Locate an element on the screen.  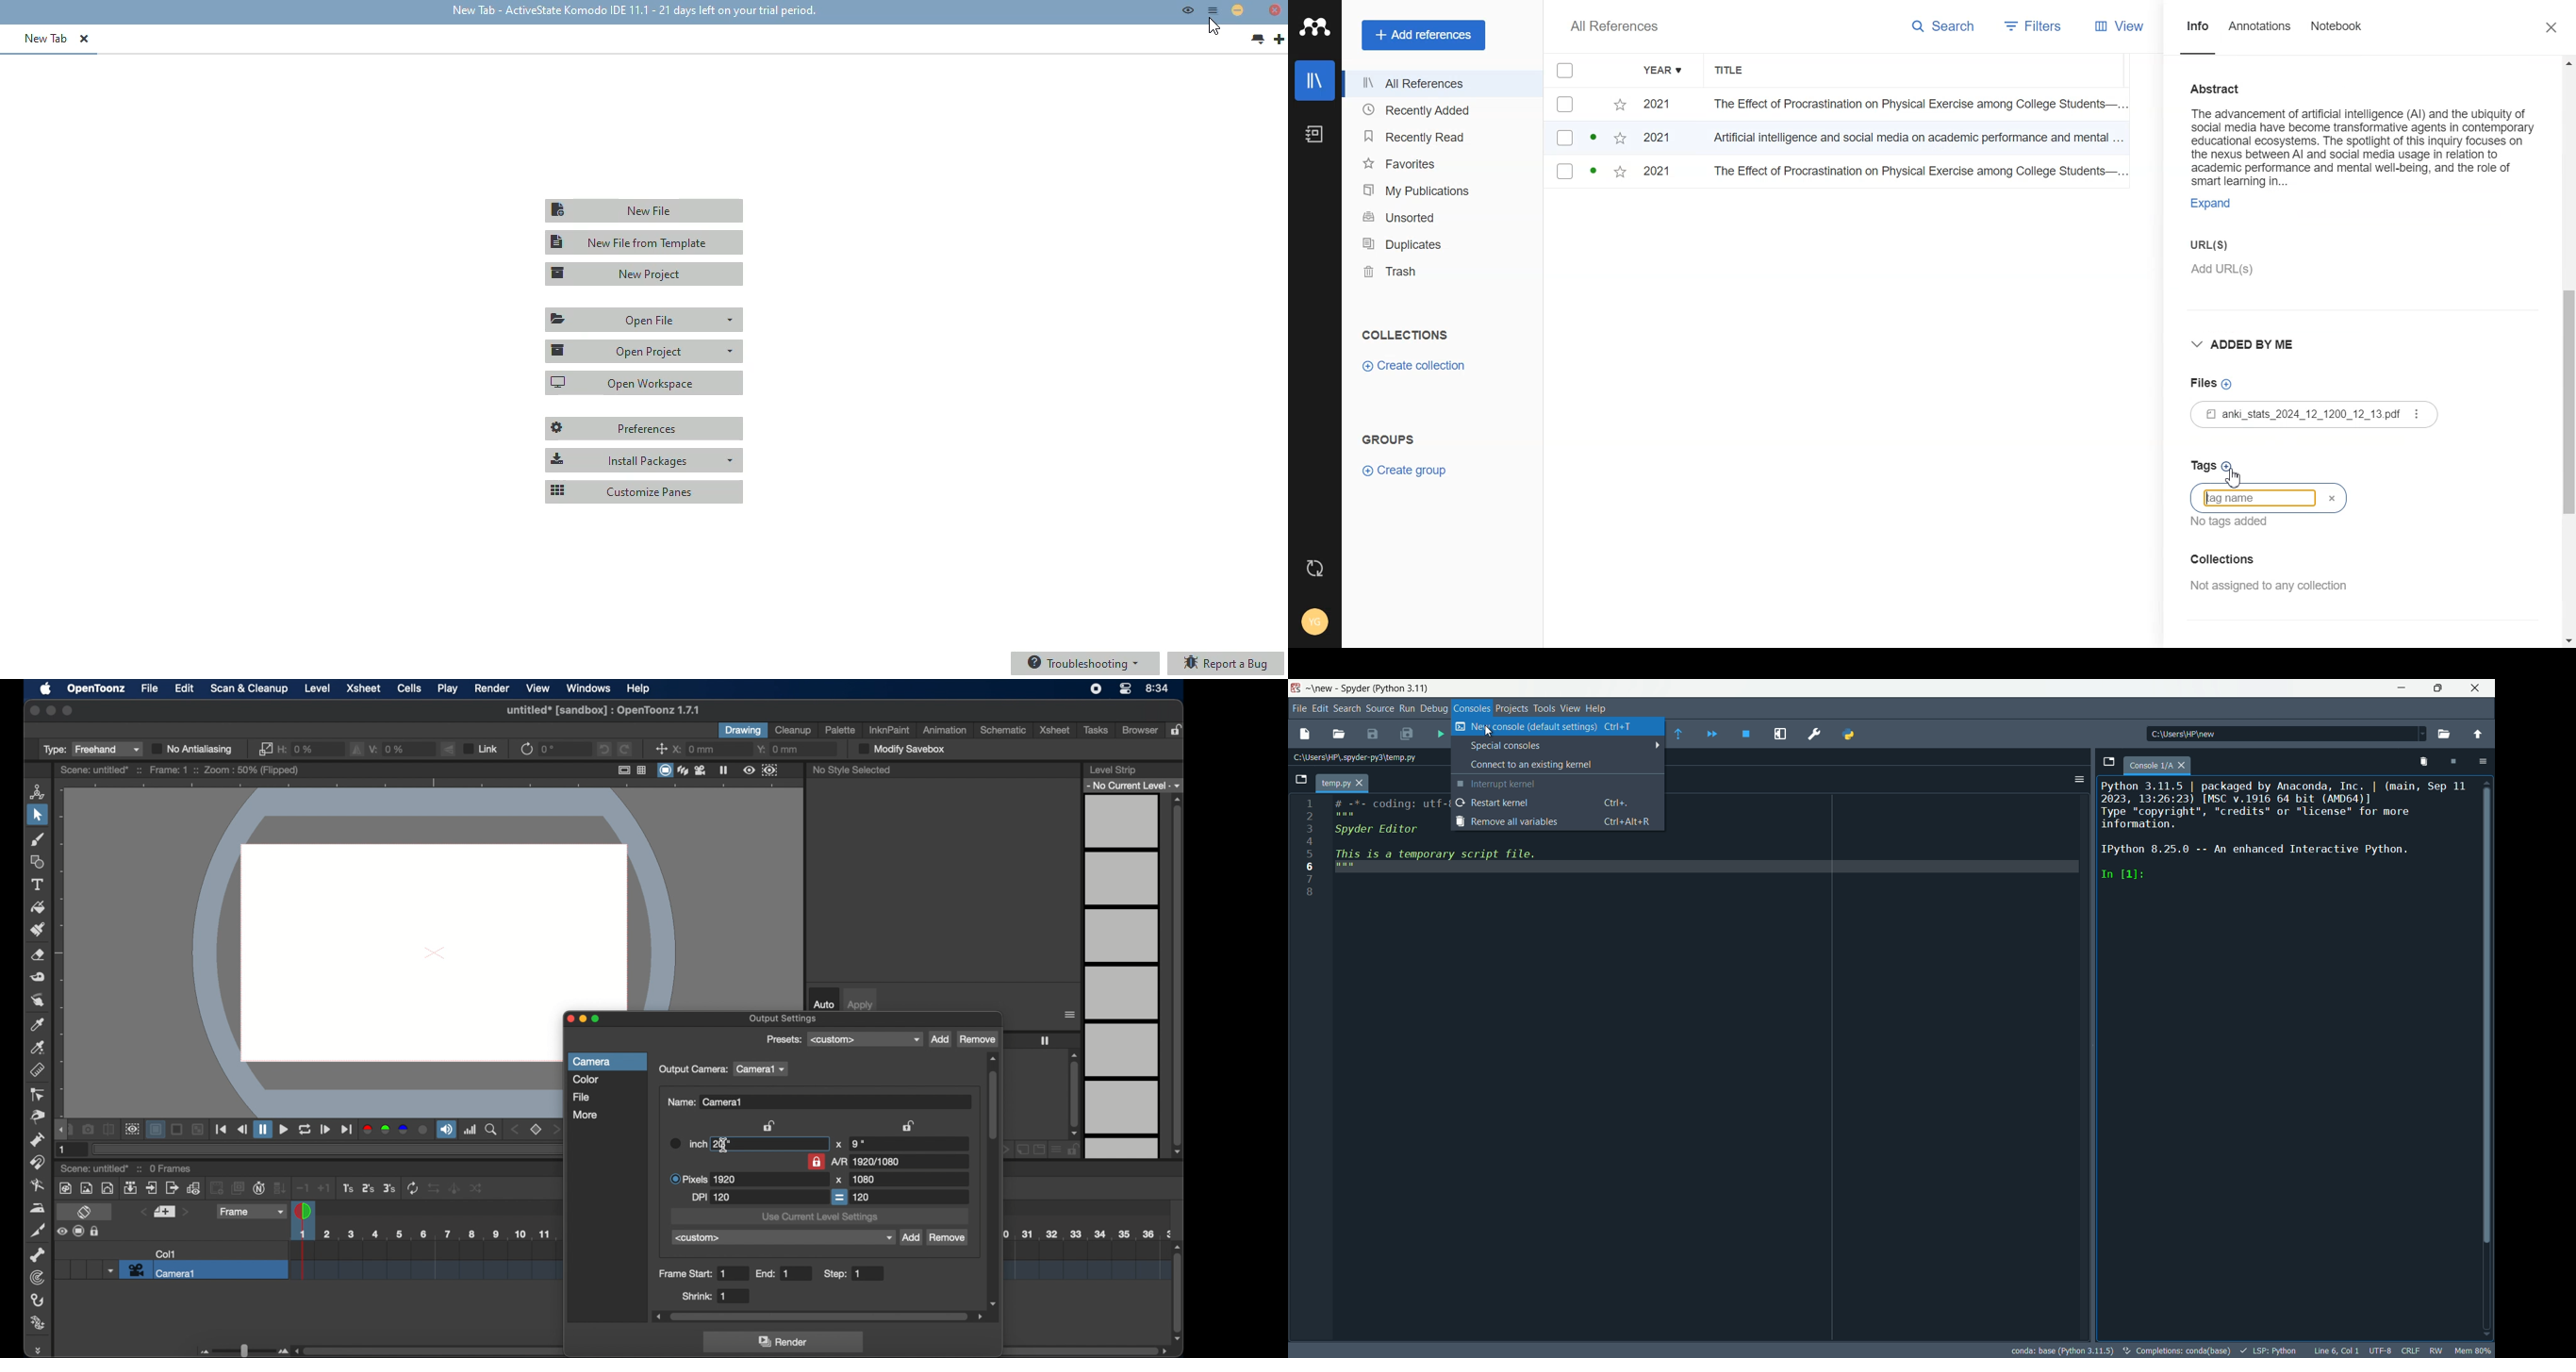
freeze is located at coordinates (724, 770).